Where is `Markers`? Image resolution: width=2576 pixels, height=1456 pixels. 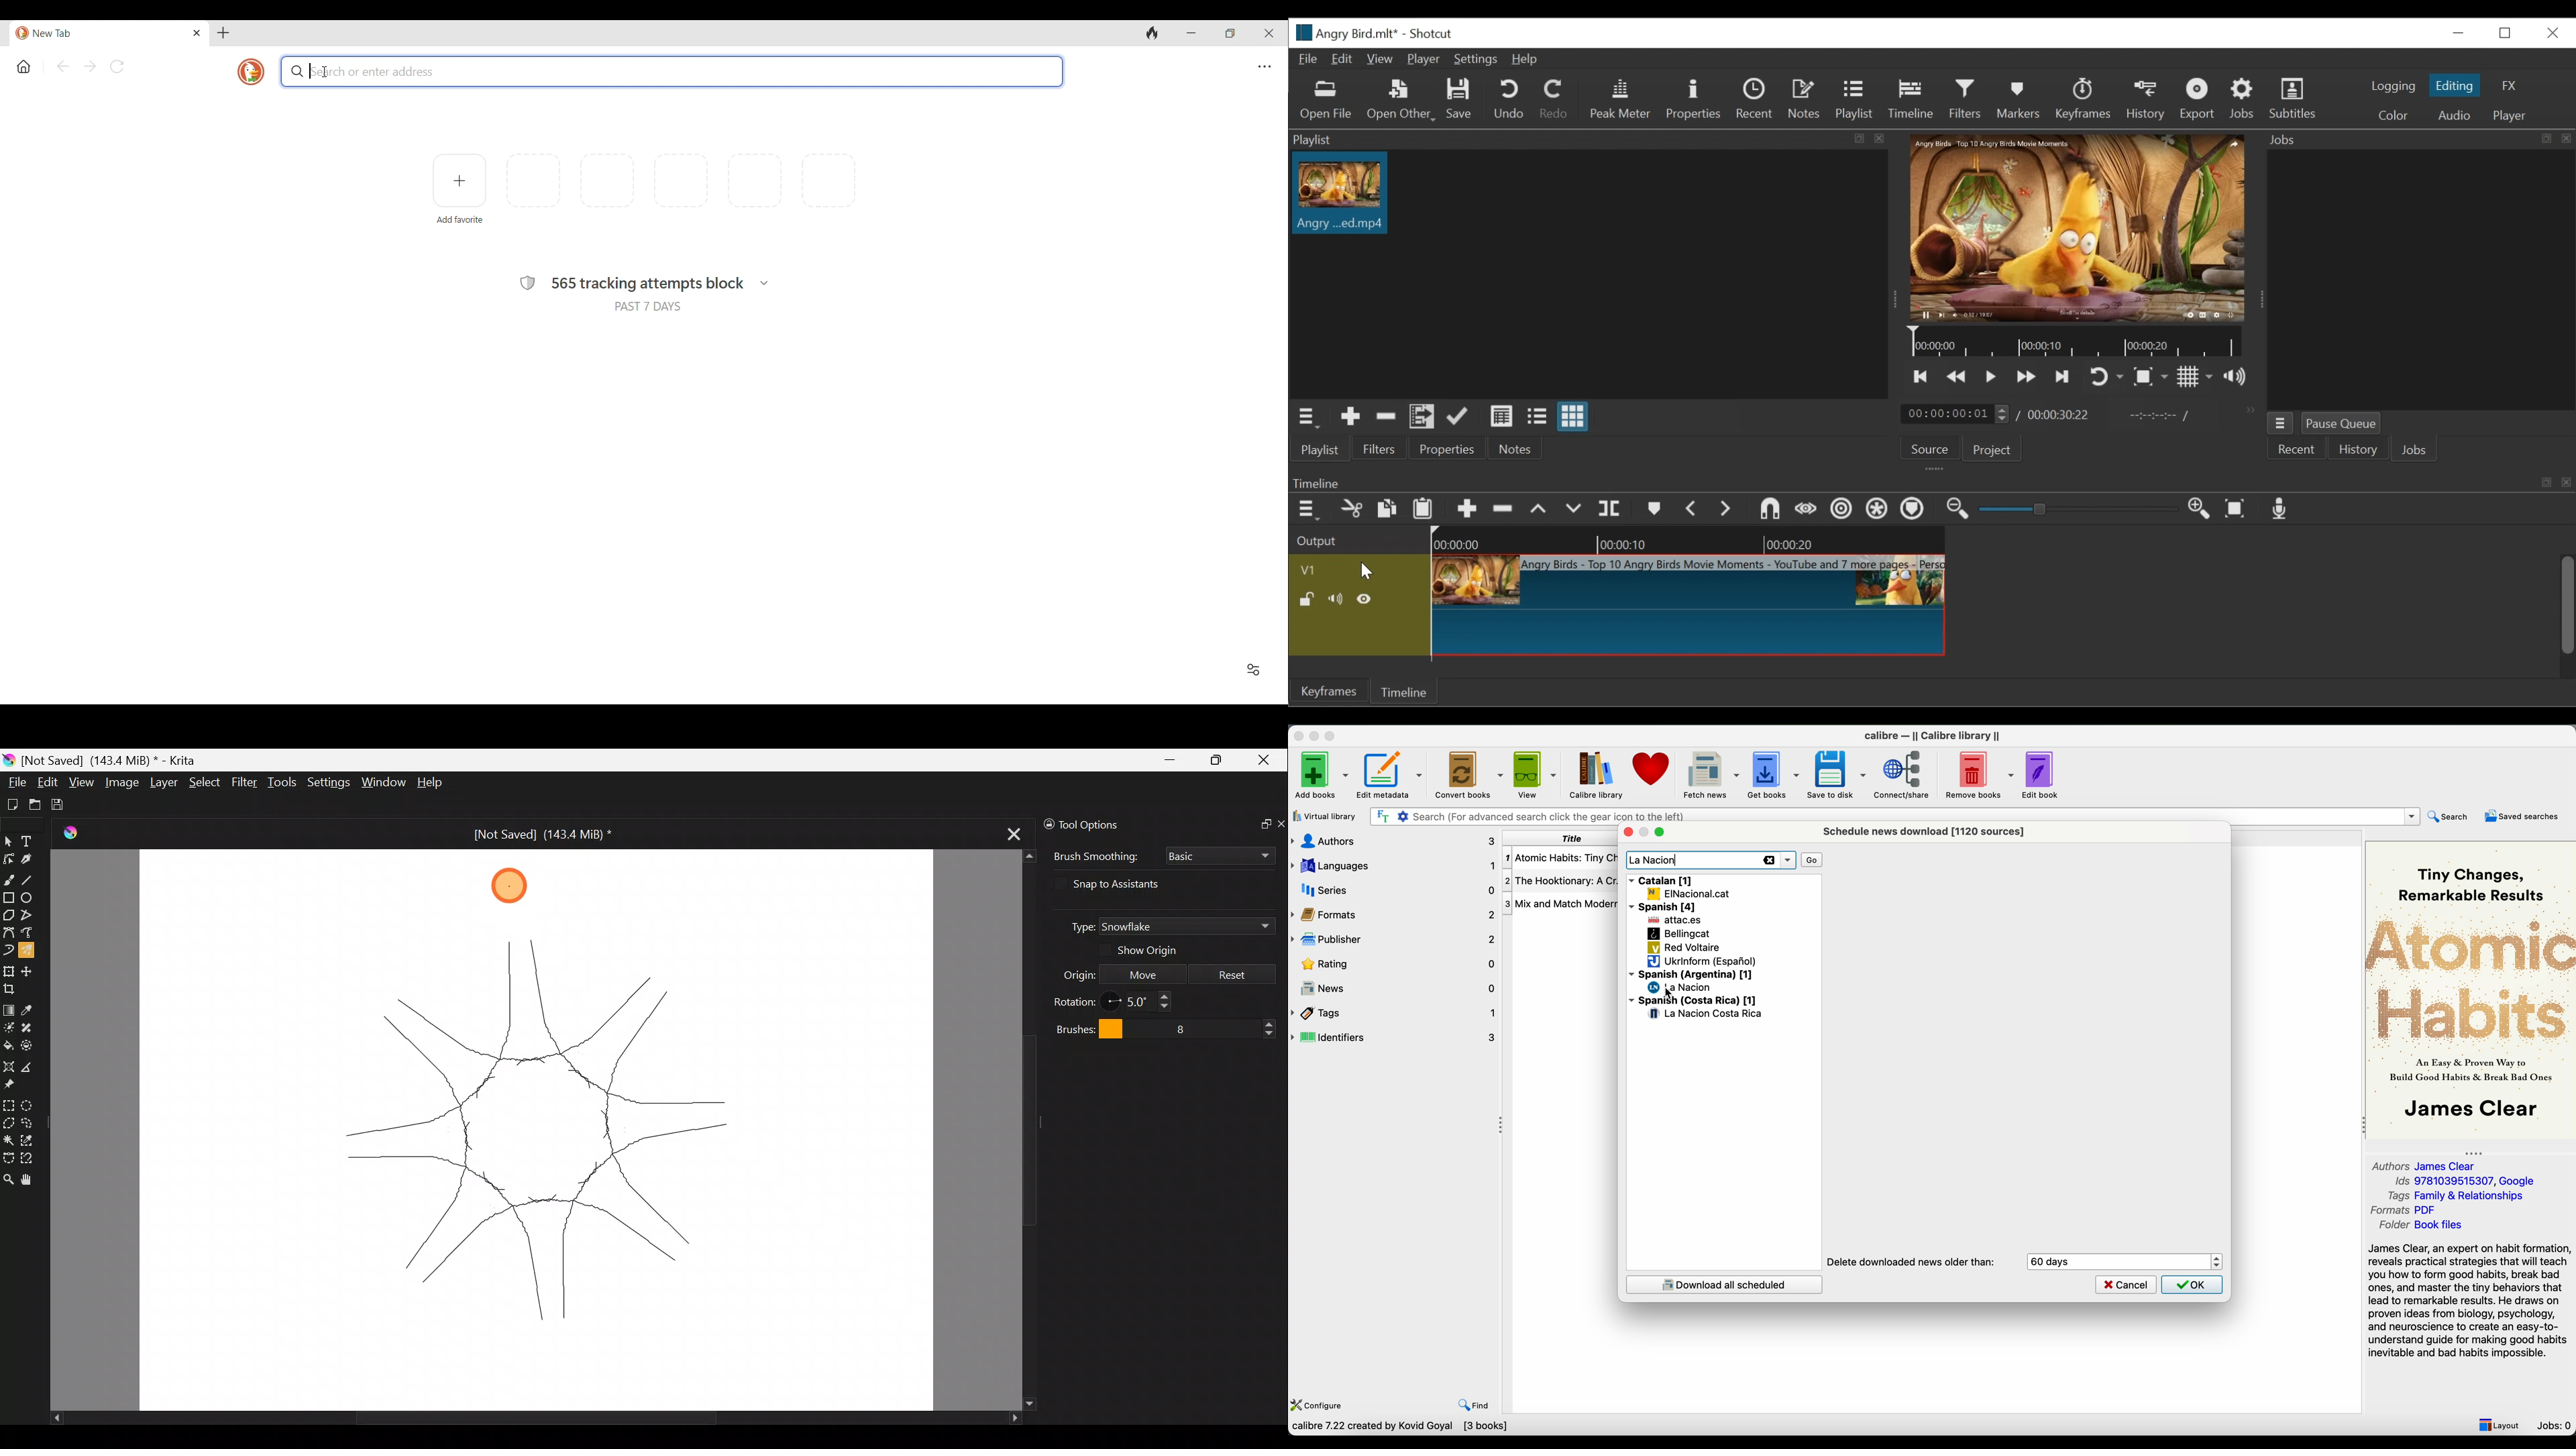 Markers is located at coordinates (2021, 101).